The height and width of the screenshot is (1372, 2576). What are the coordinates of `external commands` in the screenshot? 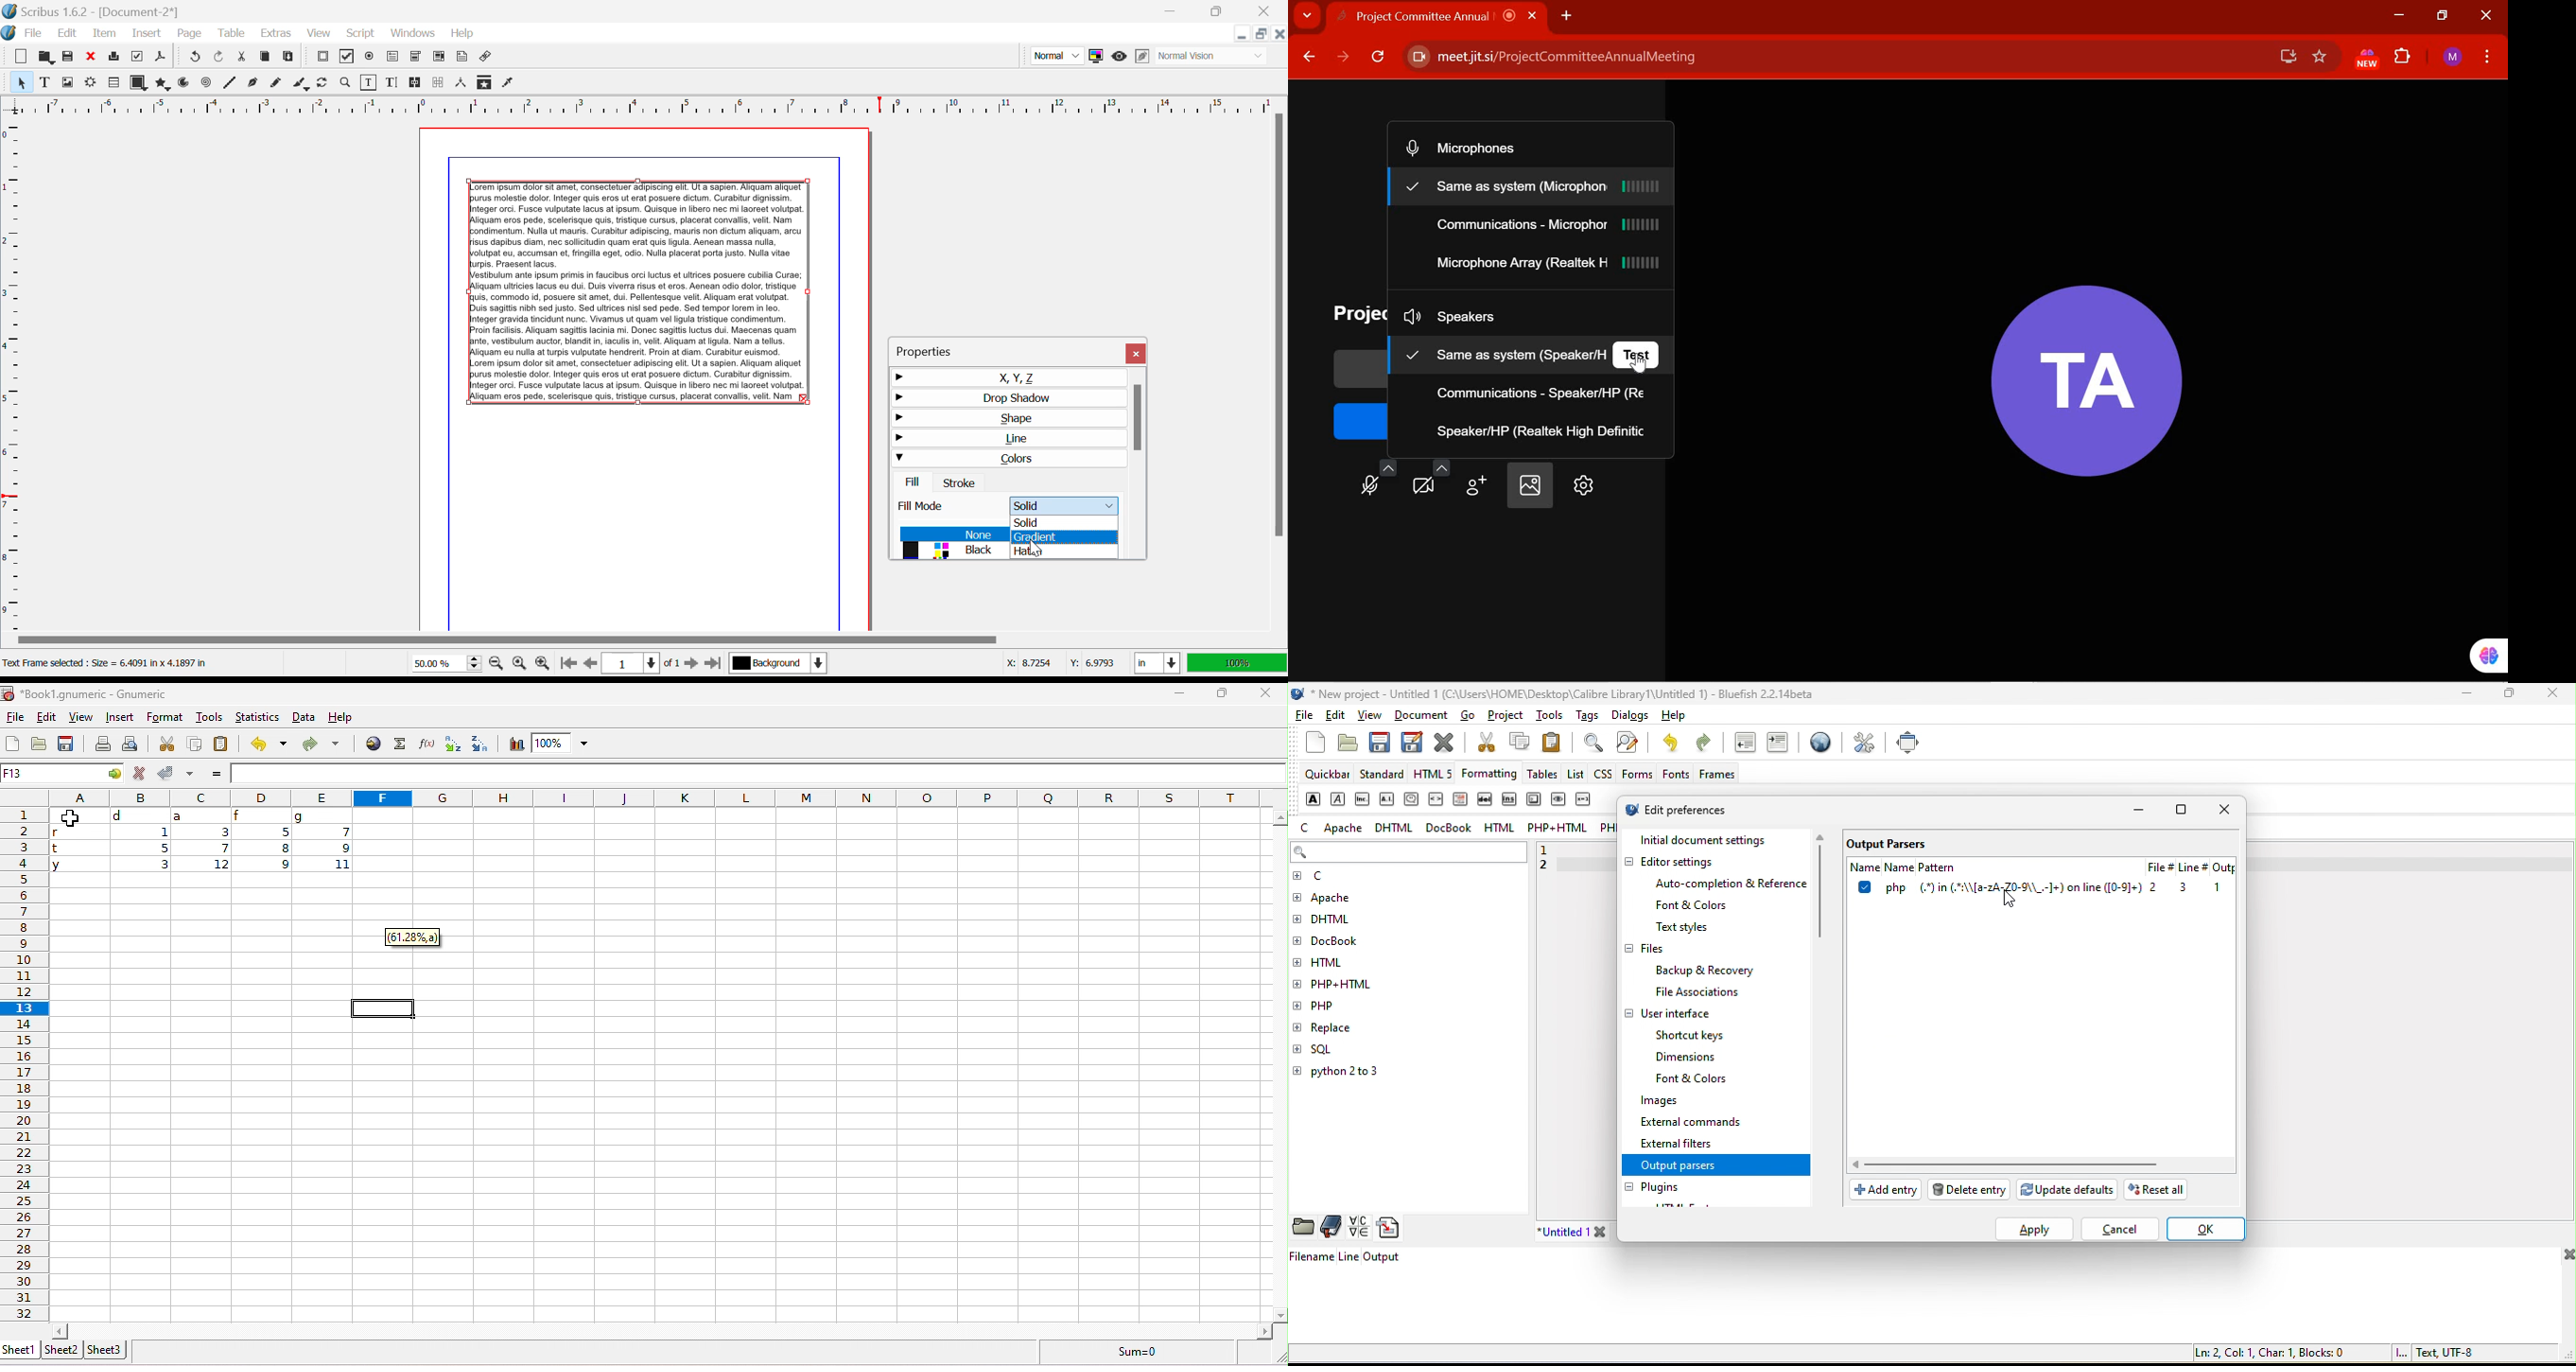 It's located at (1696, 1123).